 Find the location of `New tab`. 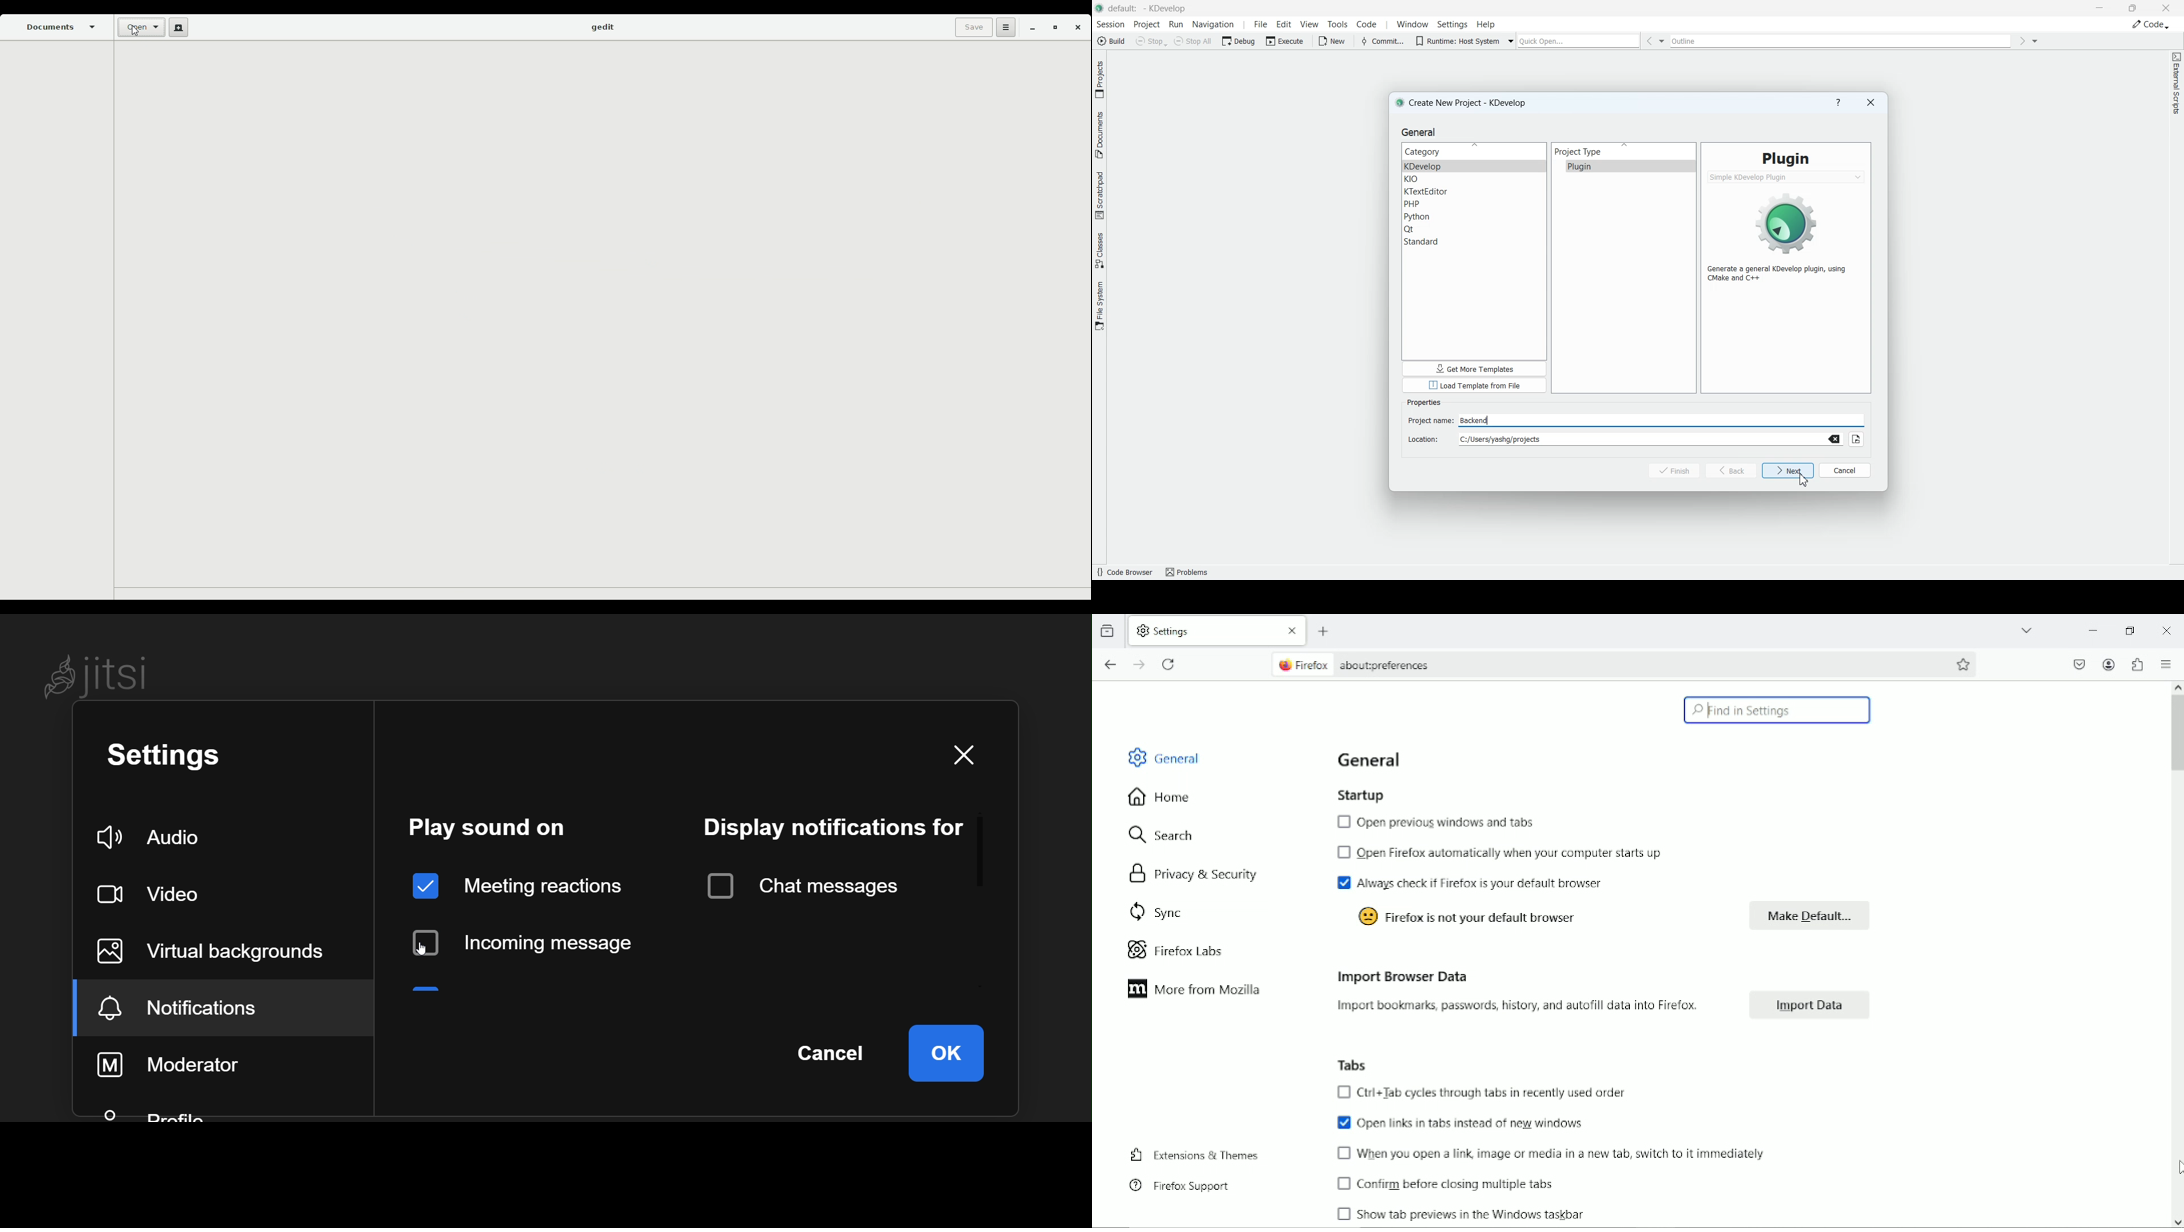

New tab is located at coordinates (1324, 631).